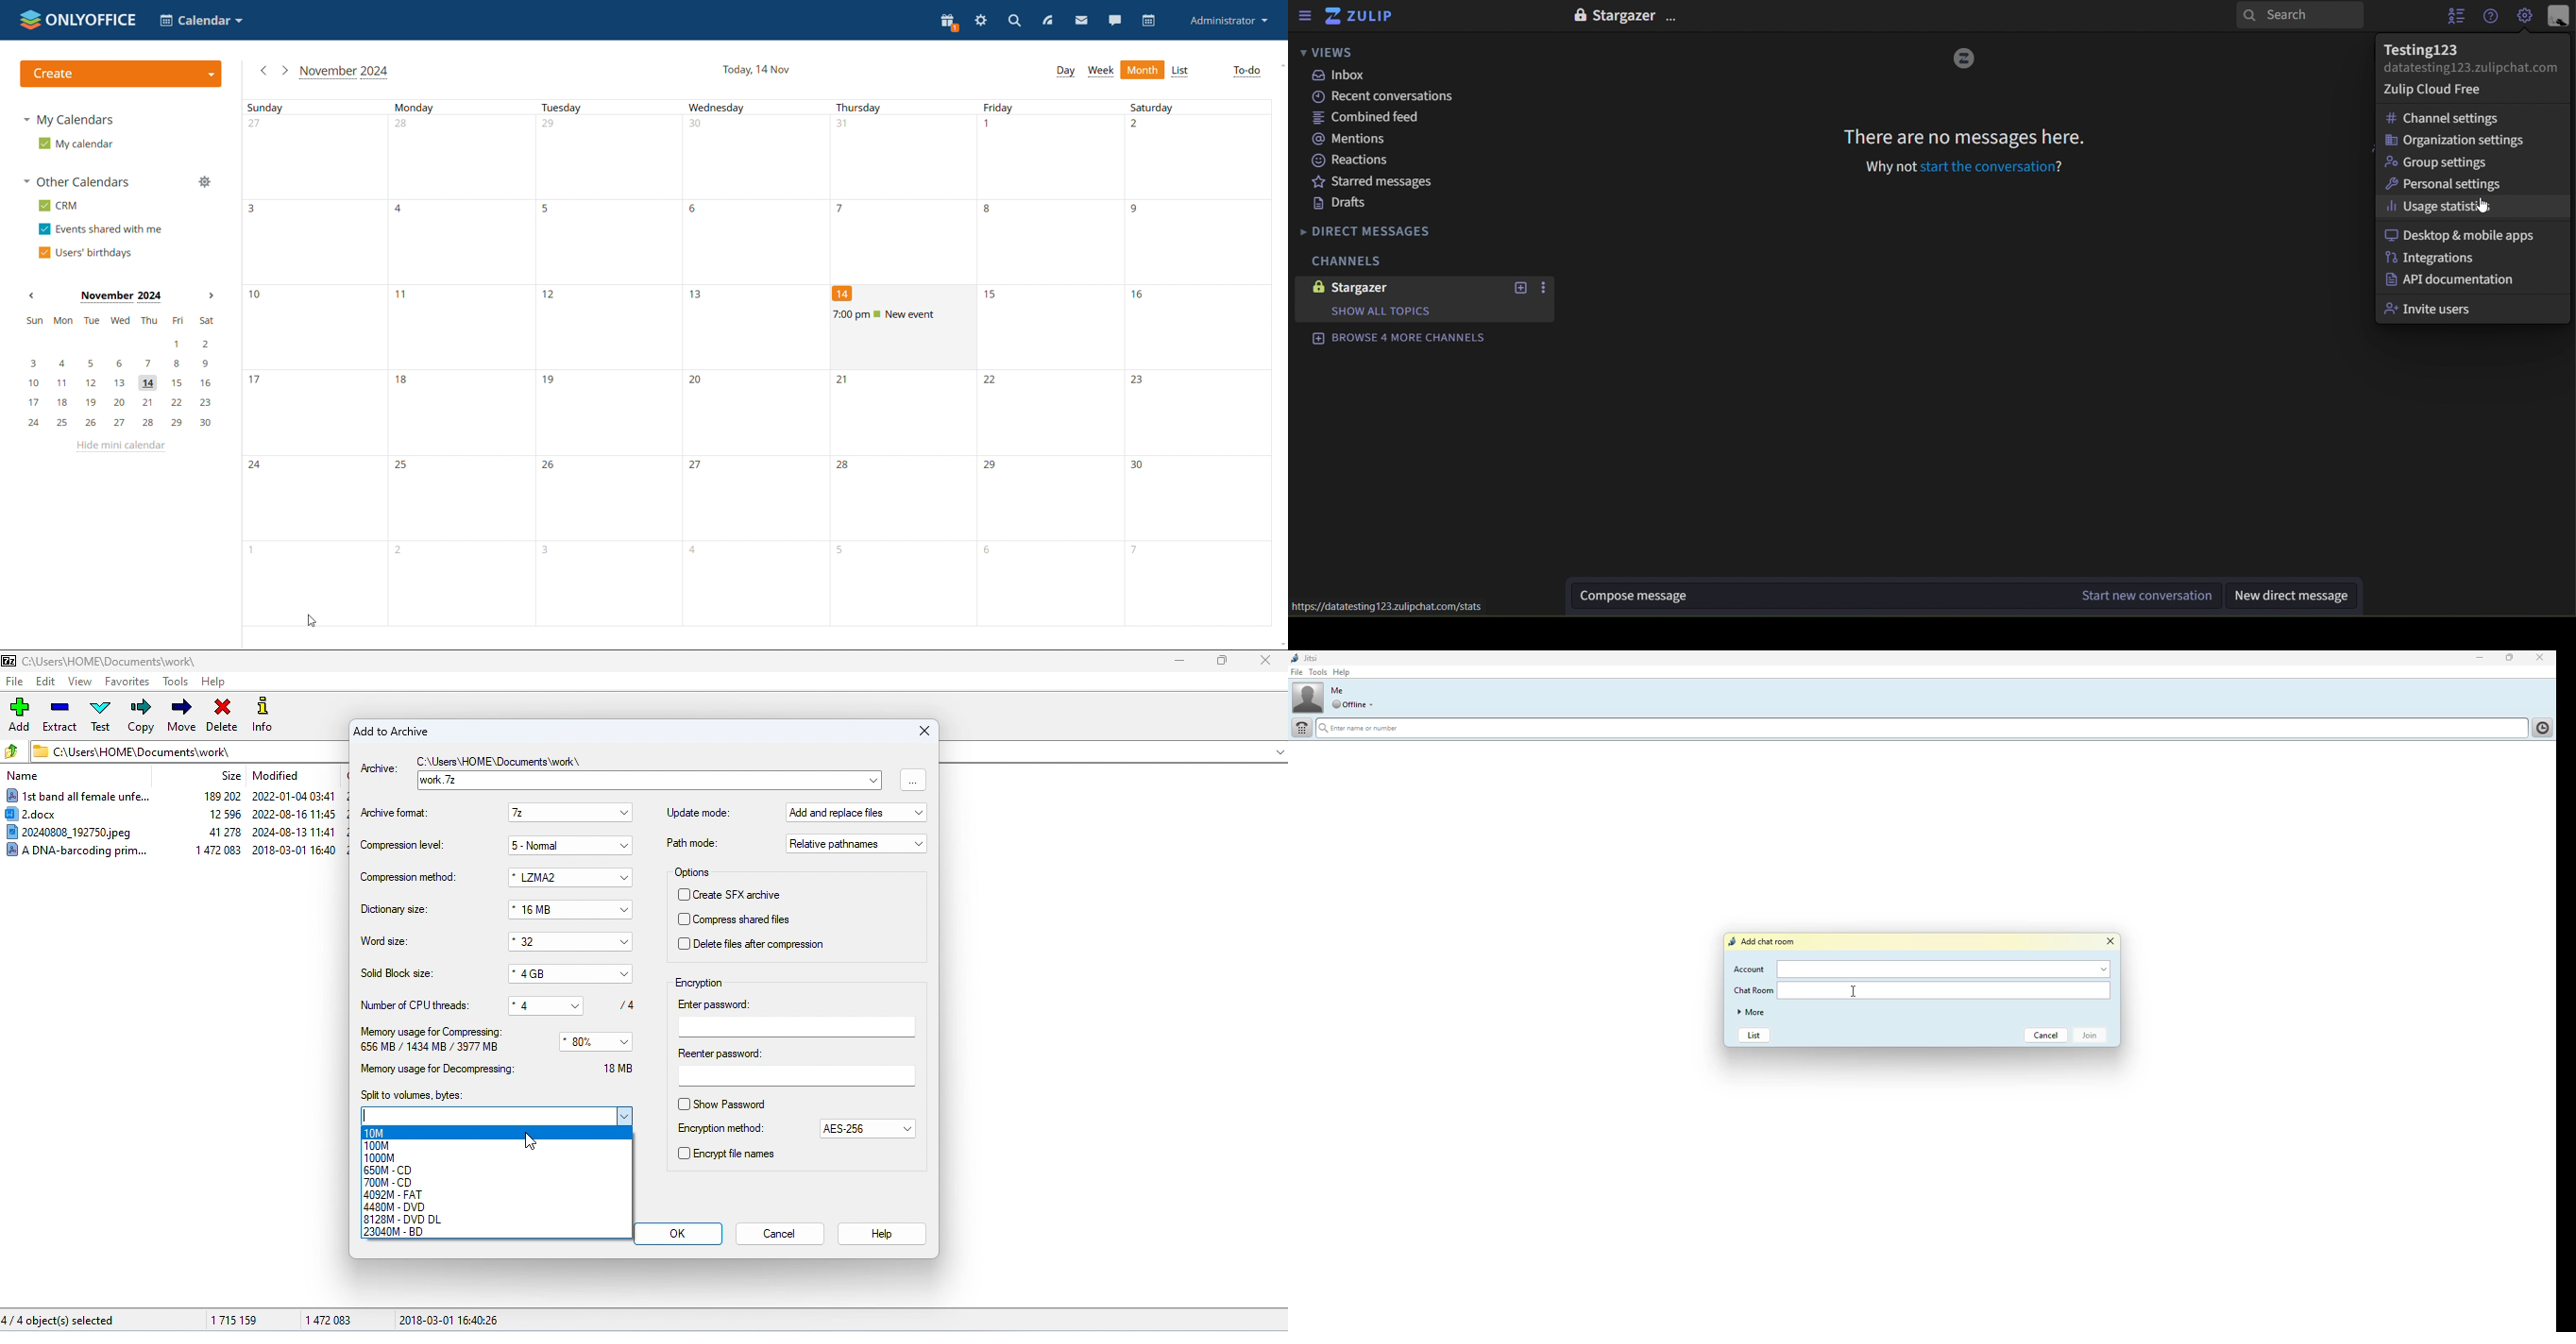 This screenshot has width=2576, height=1344. I want to click on recent conversations, so click(1388, 97).